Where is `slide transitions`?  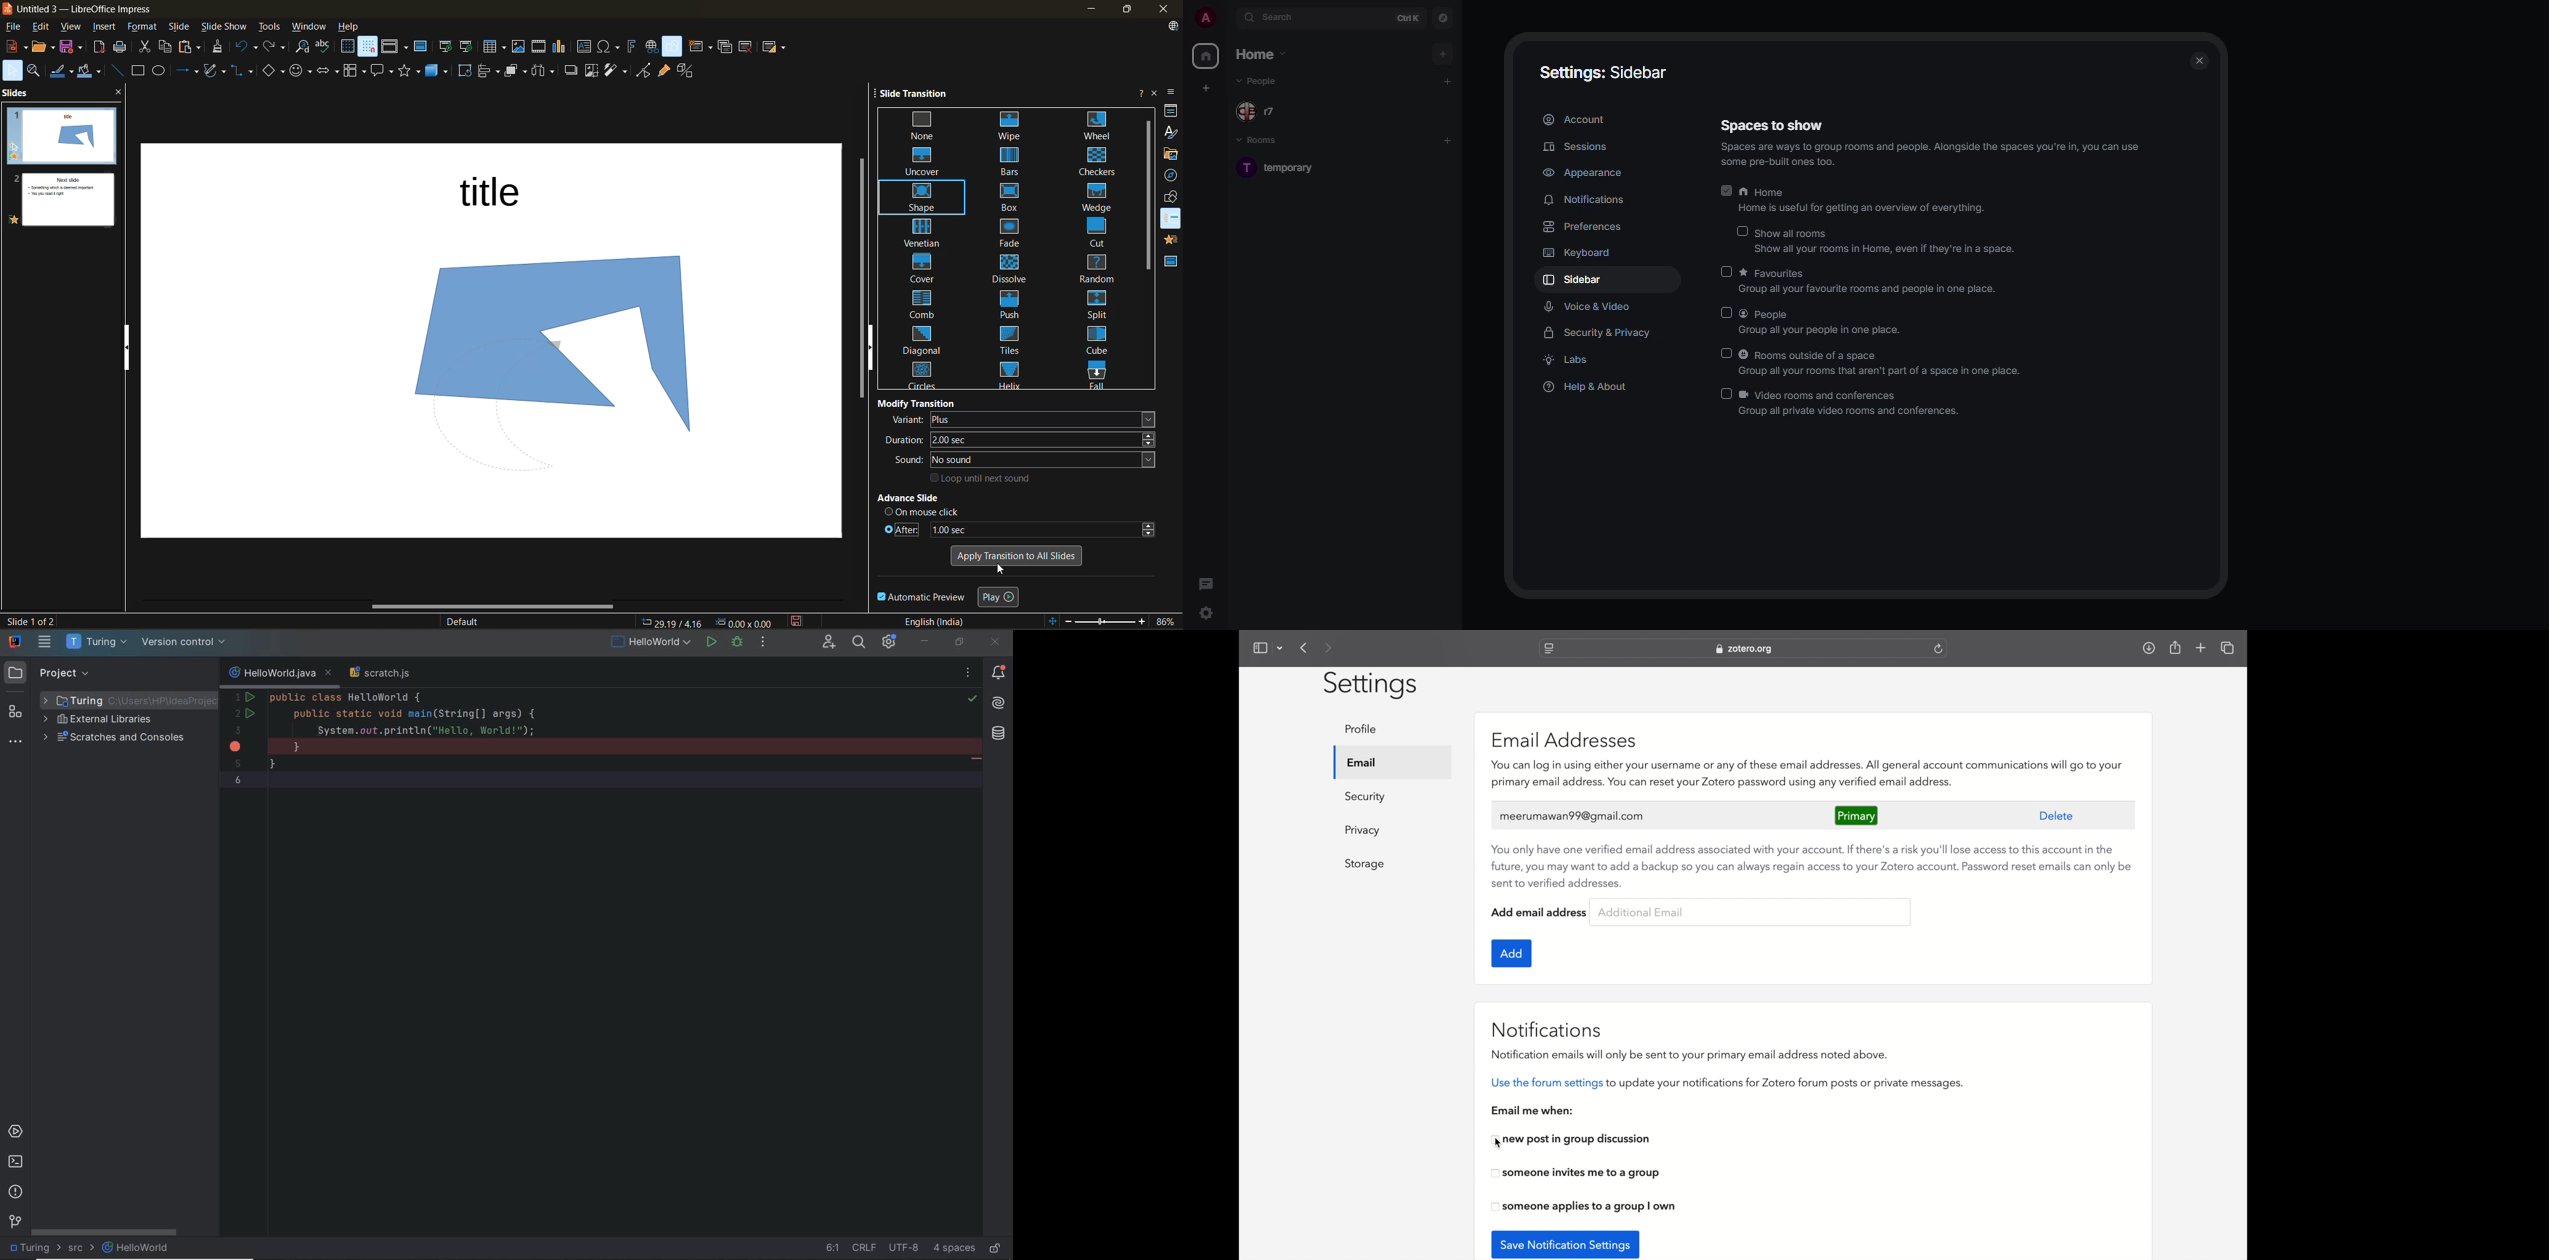 slide transitions is located at coordinates (1012, 249).